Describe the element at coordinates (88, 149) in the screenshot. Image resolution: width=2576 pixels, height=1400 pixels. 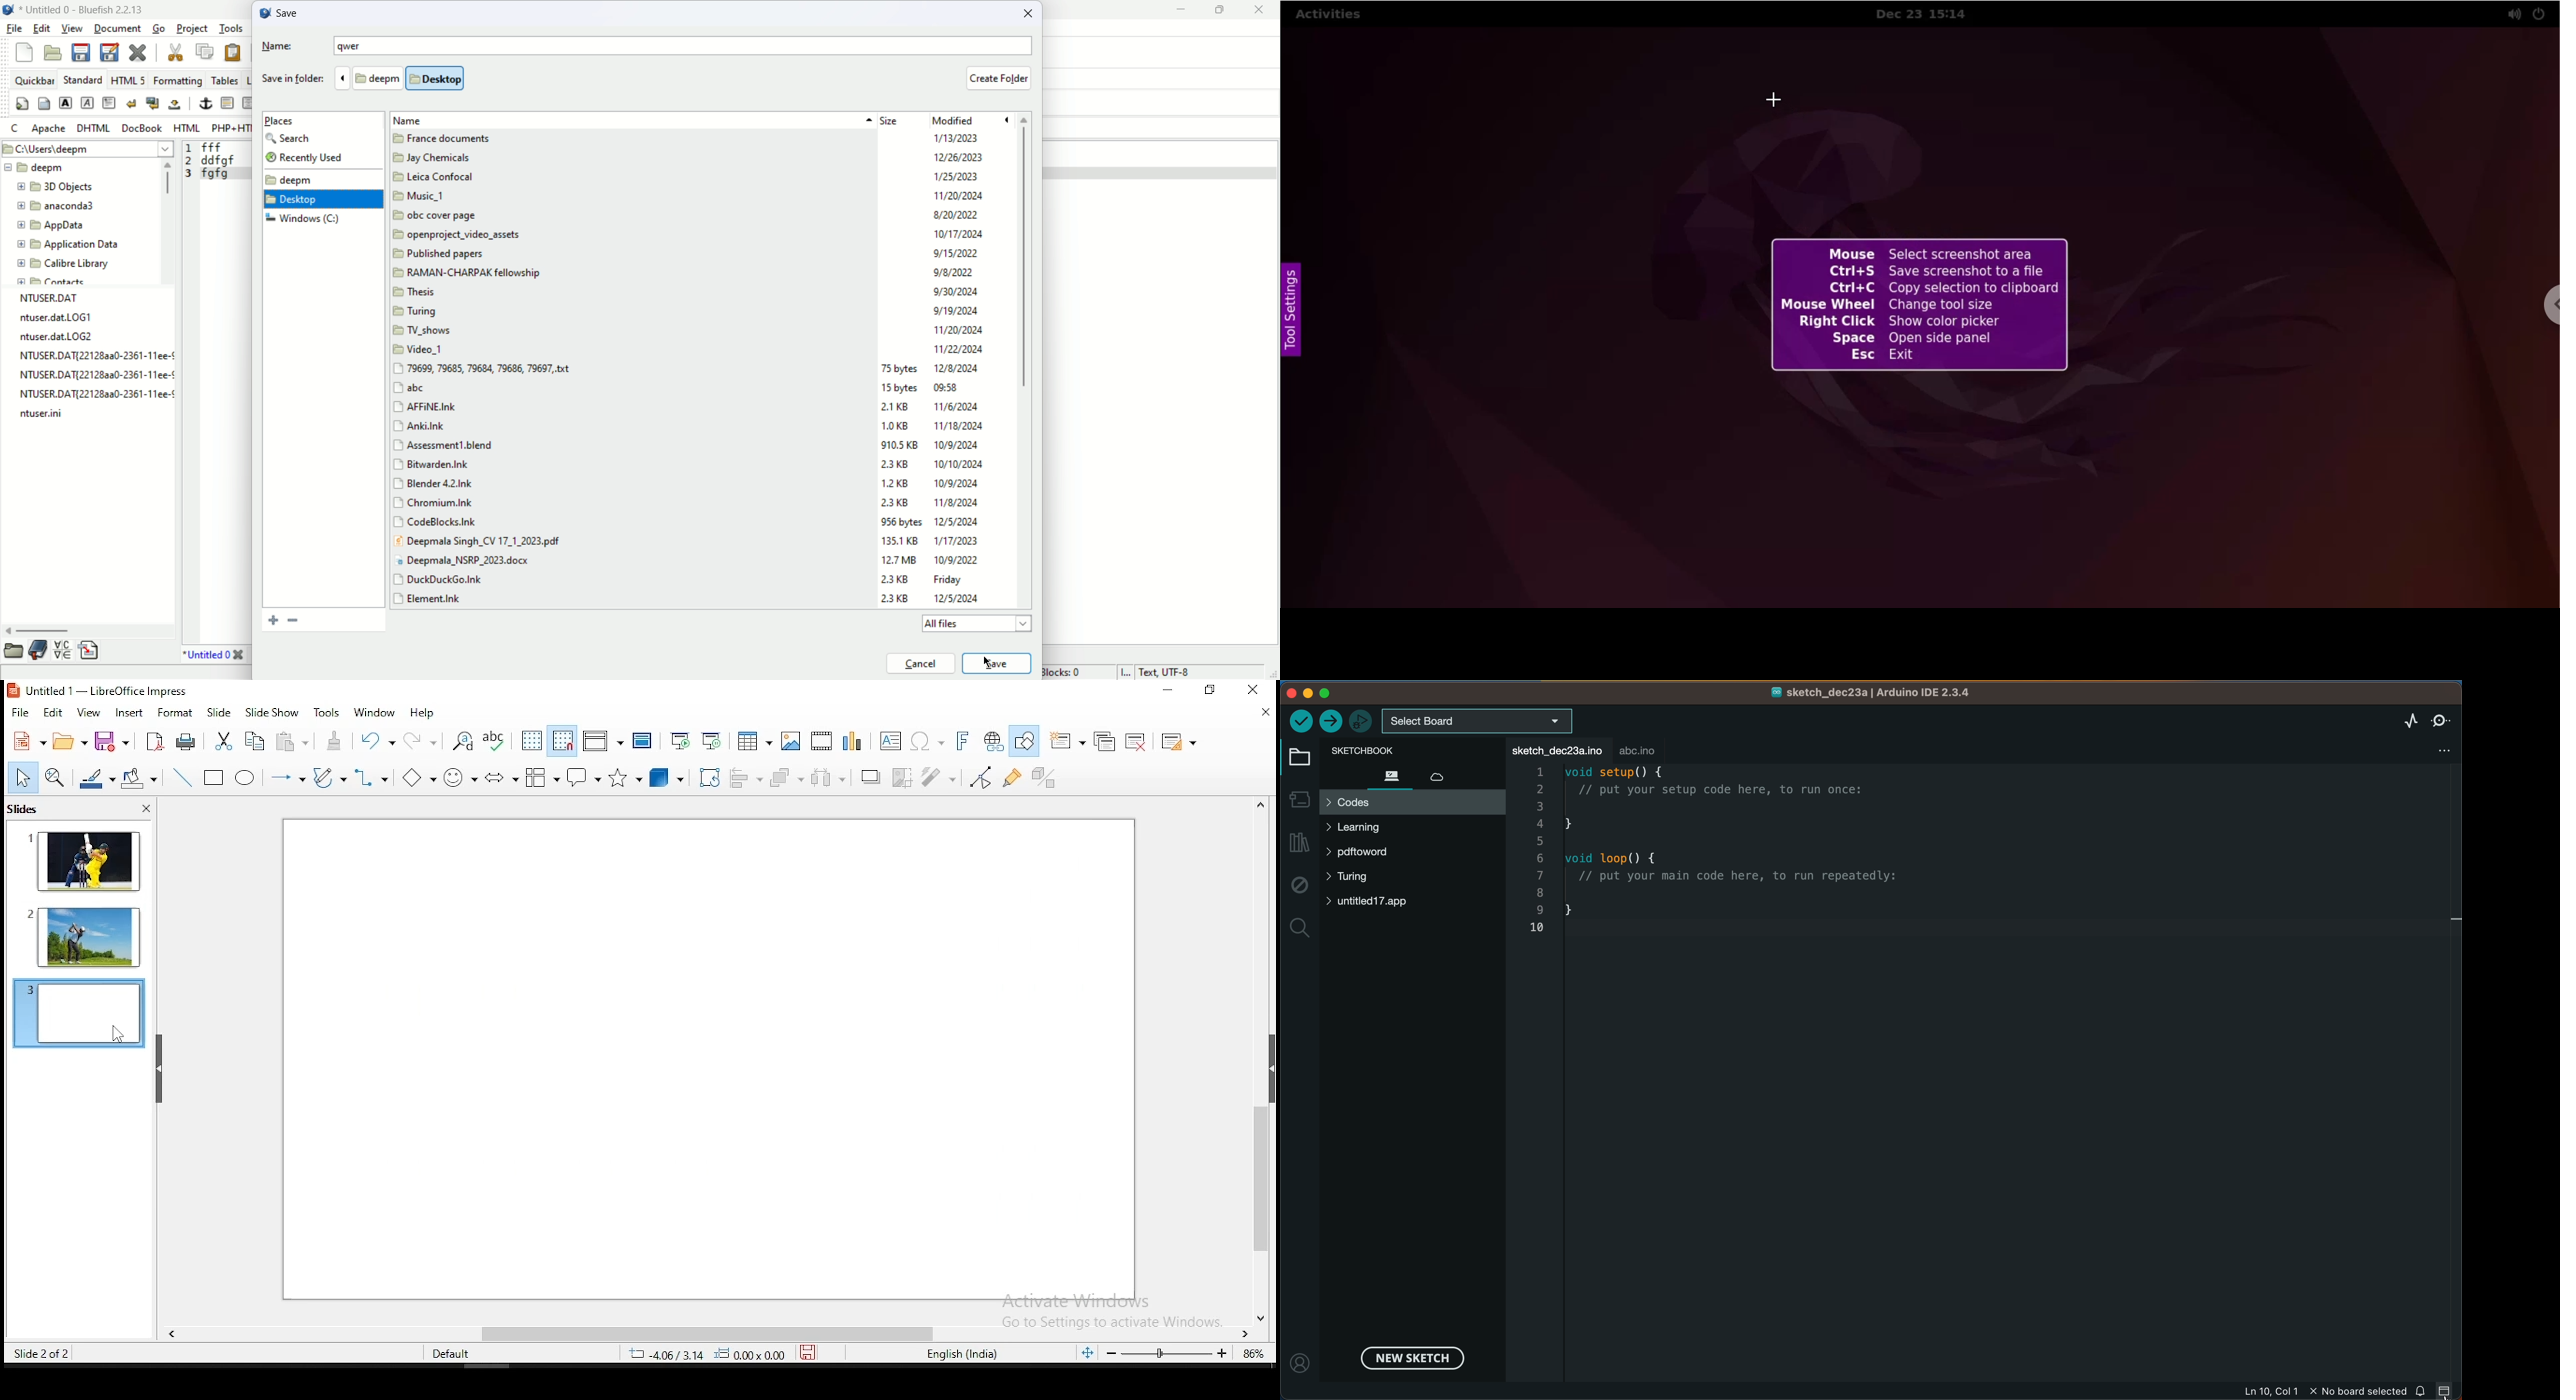
I see `C:\User\deepm` at that location.